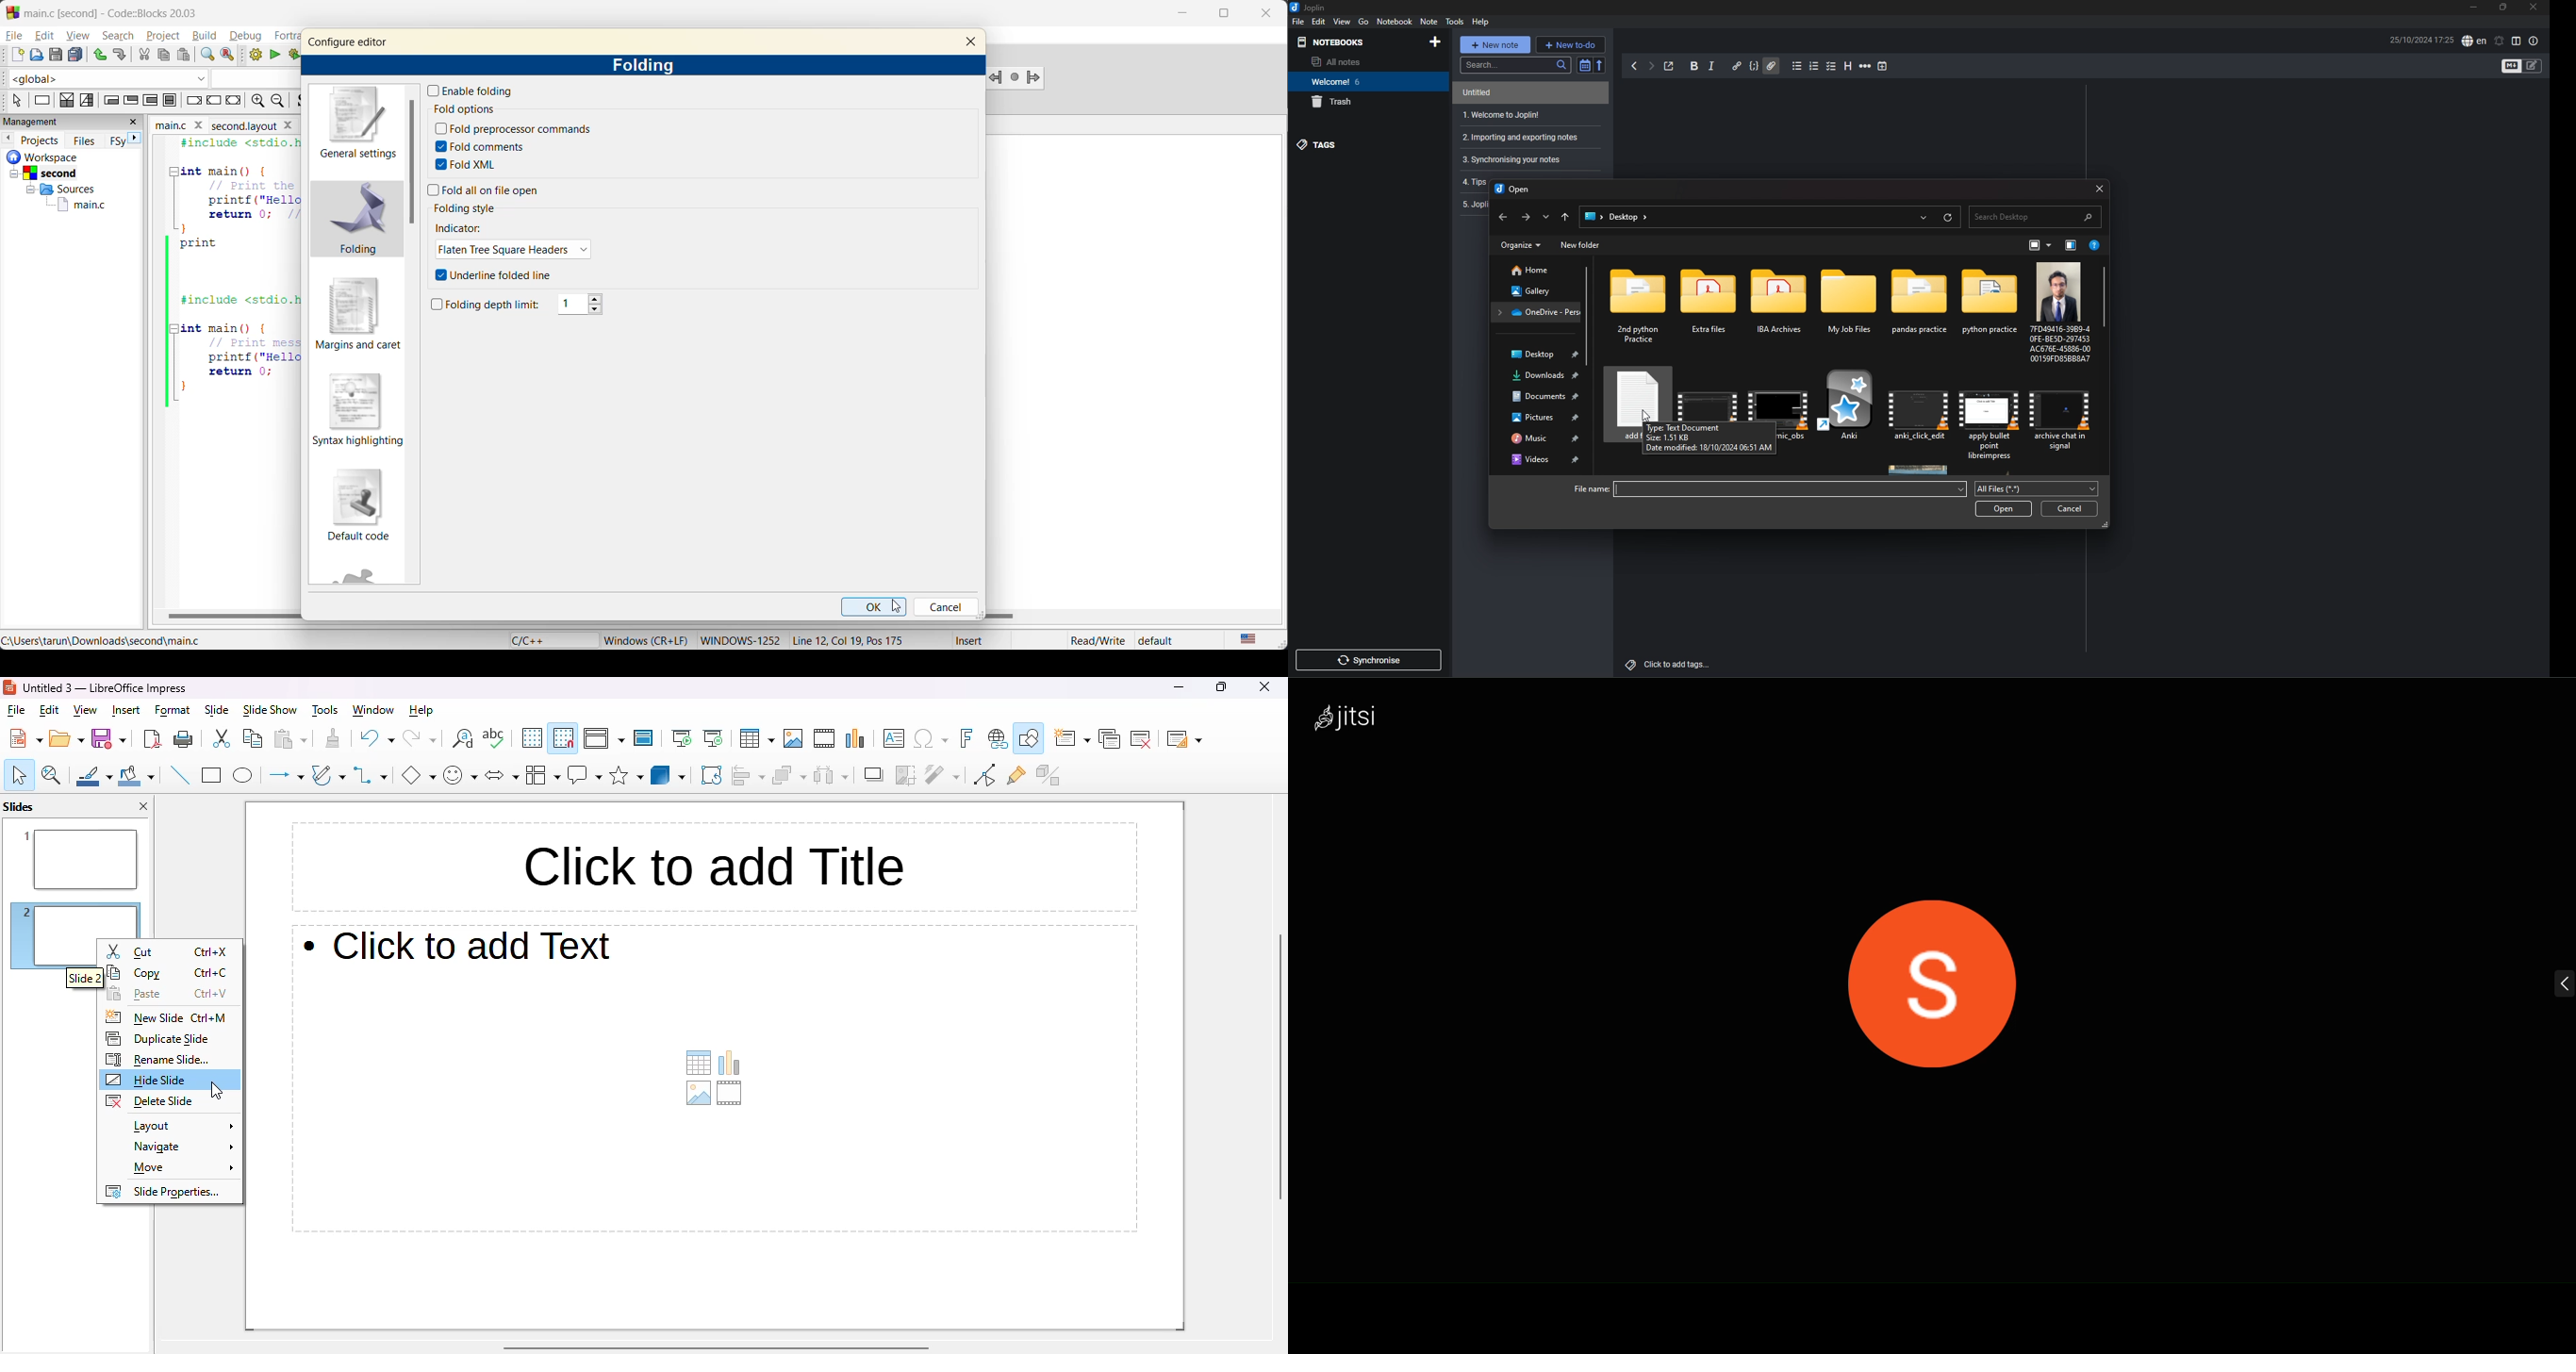 The width and height of the screenshot is (2576, 1372). Describe the element at coordinates (1320, 21) in the screenshot. I see `edit` at that location.